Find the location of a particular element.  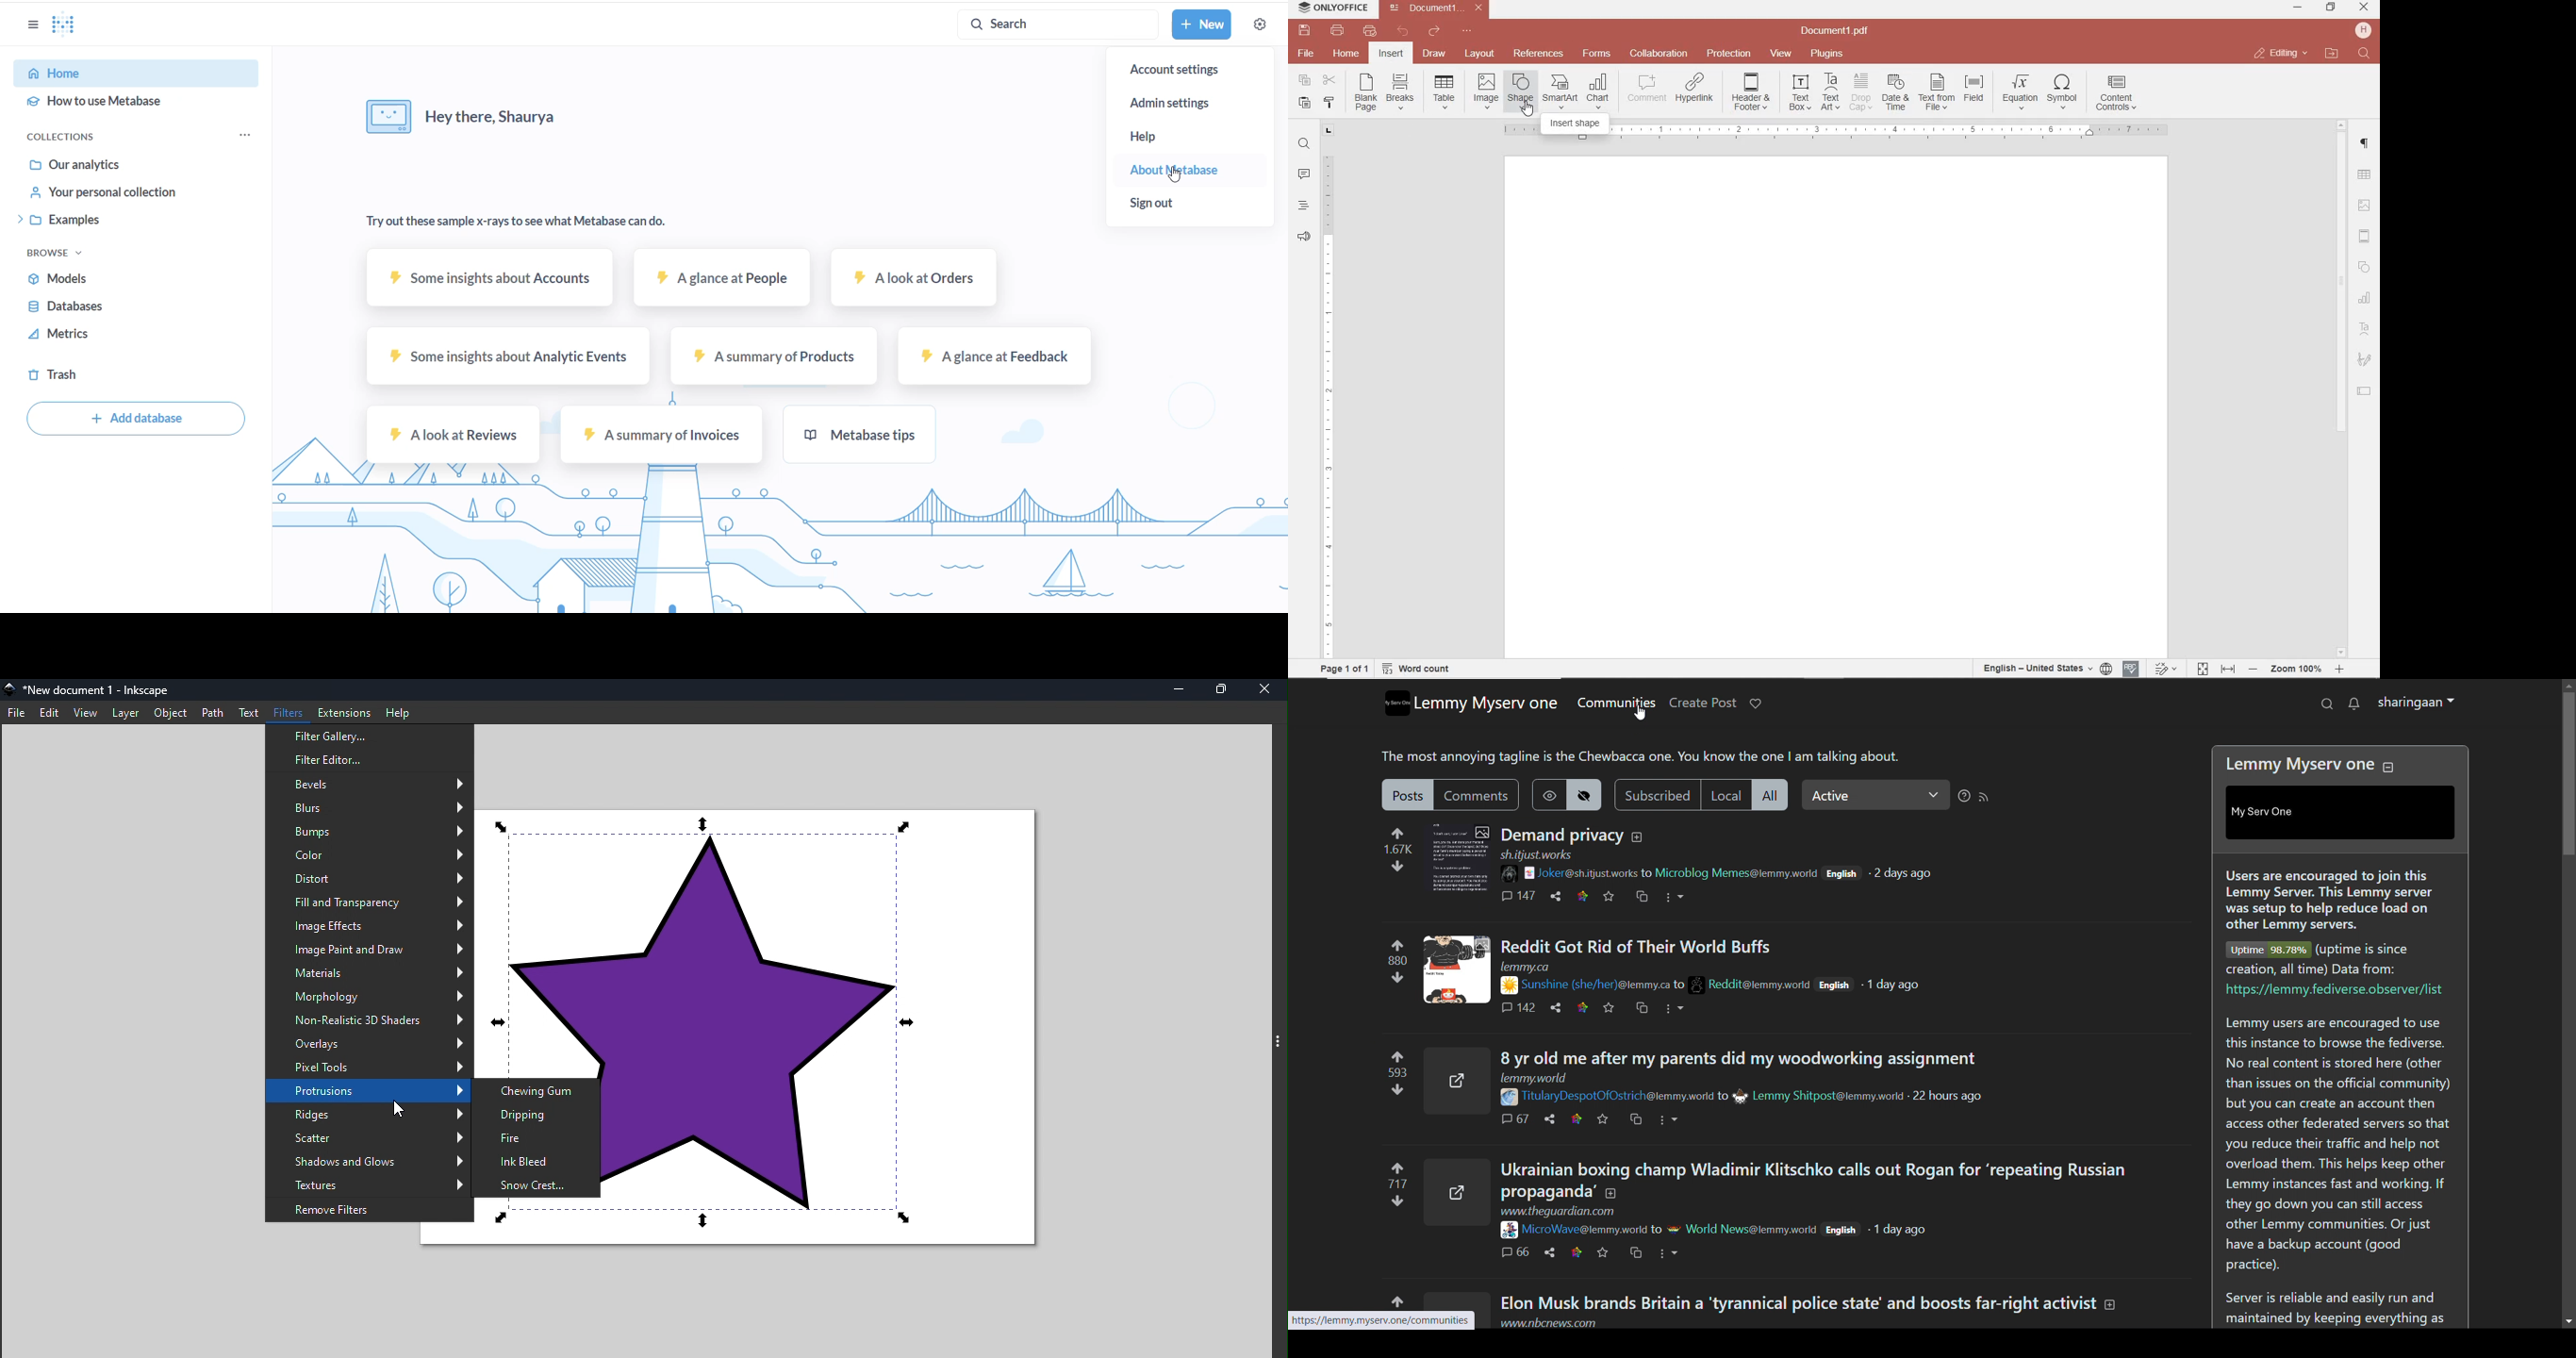

INSERT SHAPE is located at coordinates (1575, 125).